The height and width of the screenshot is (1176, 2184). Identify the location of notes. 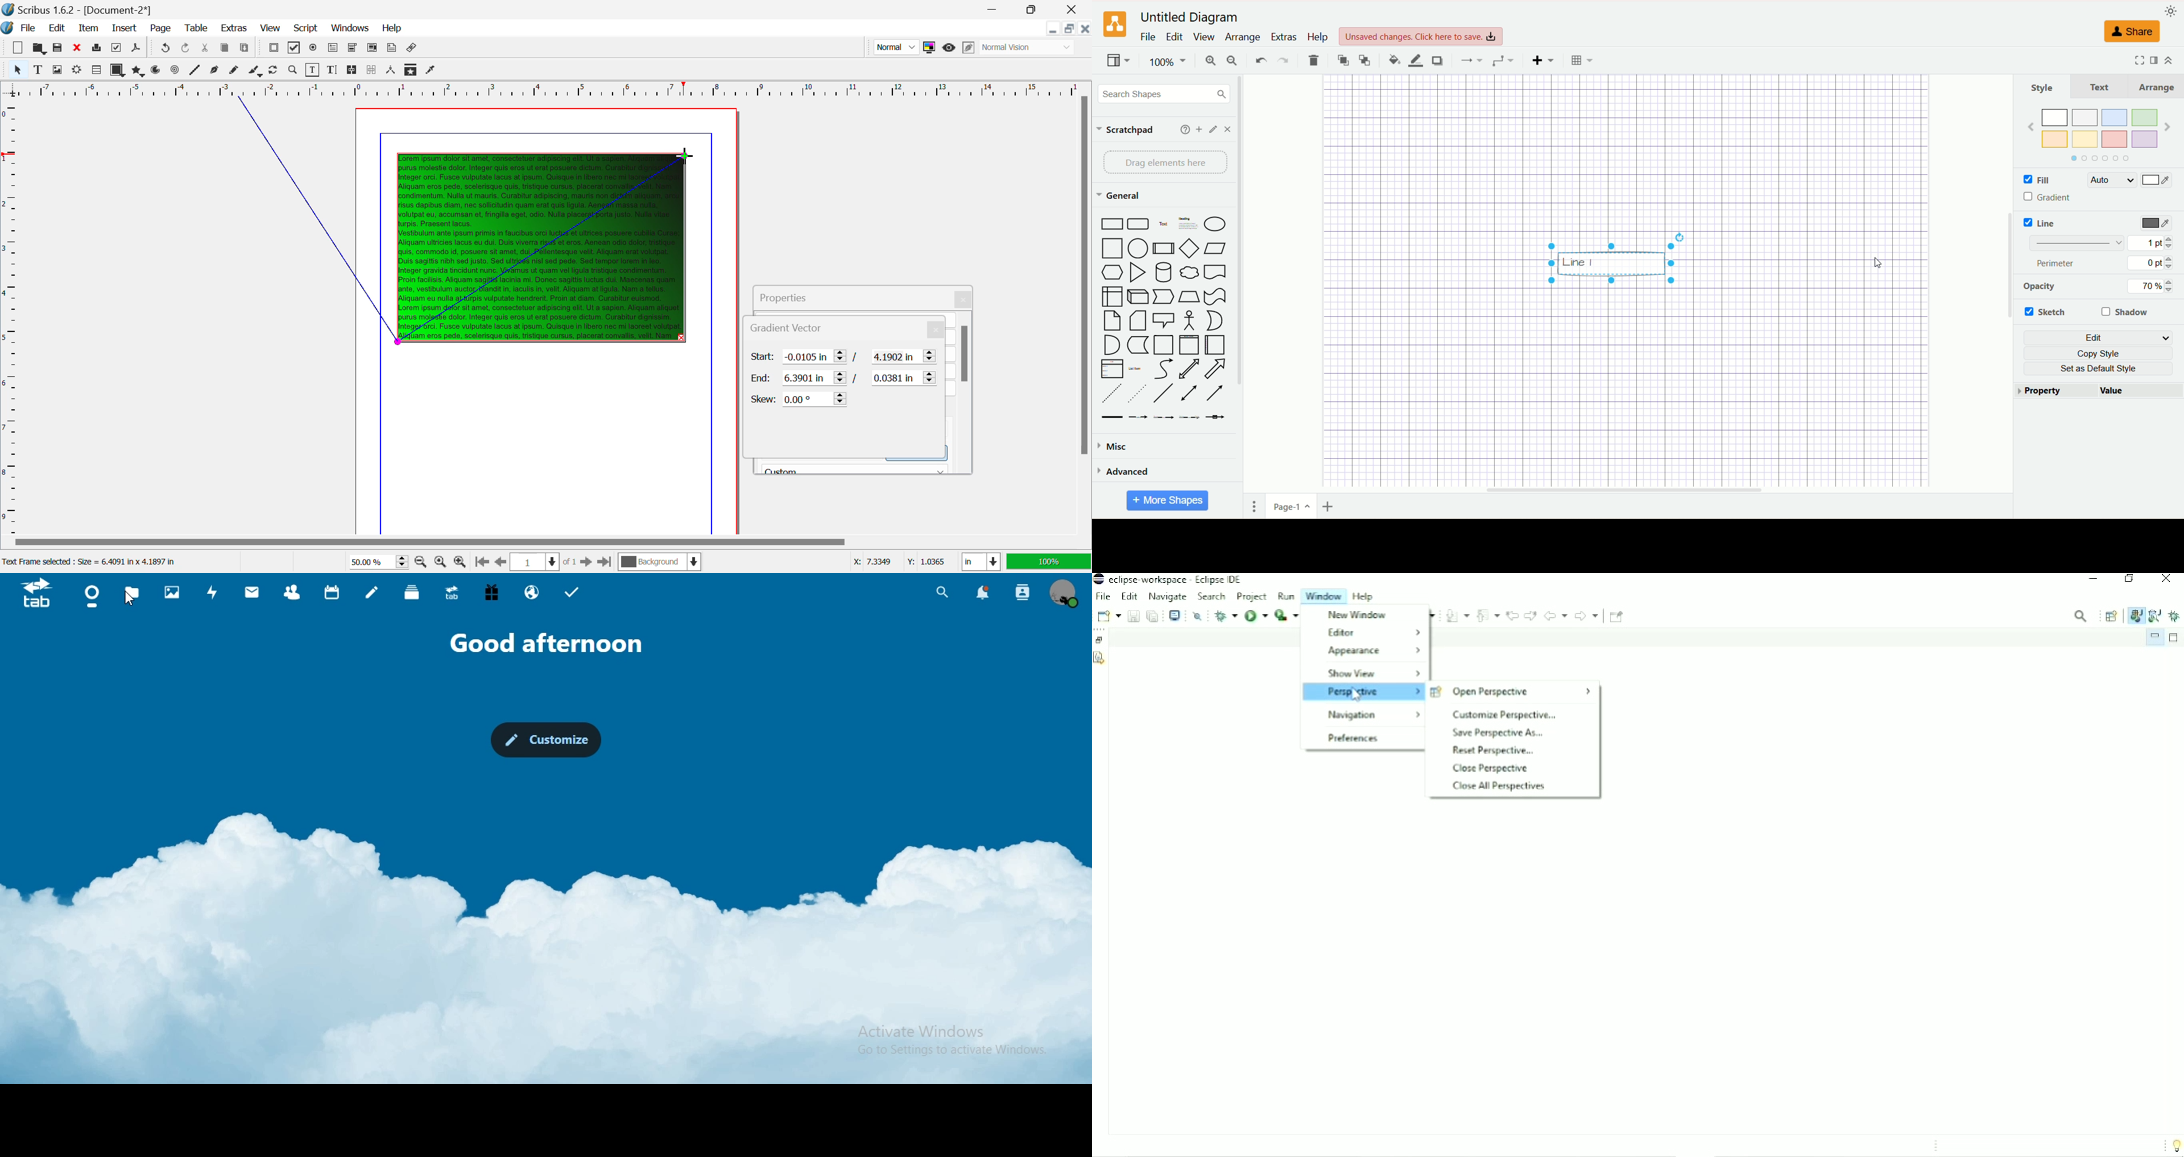
(373, 591).